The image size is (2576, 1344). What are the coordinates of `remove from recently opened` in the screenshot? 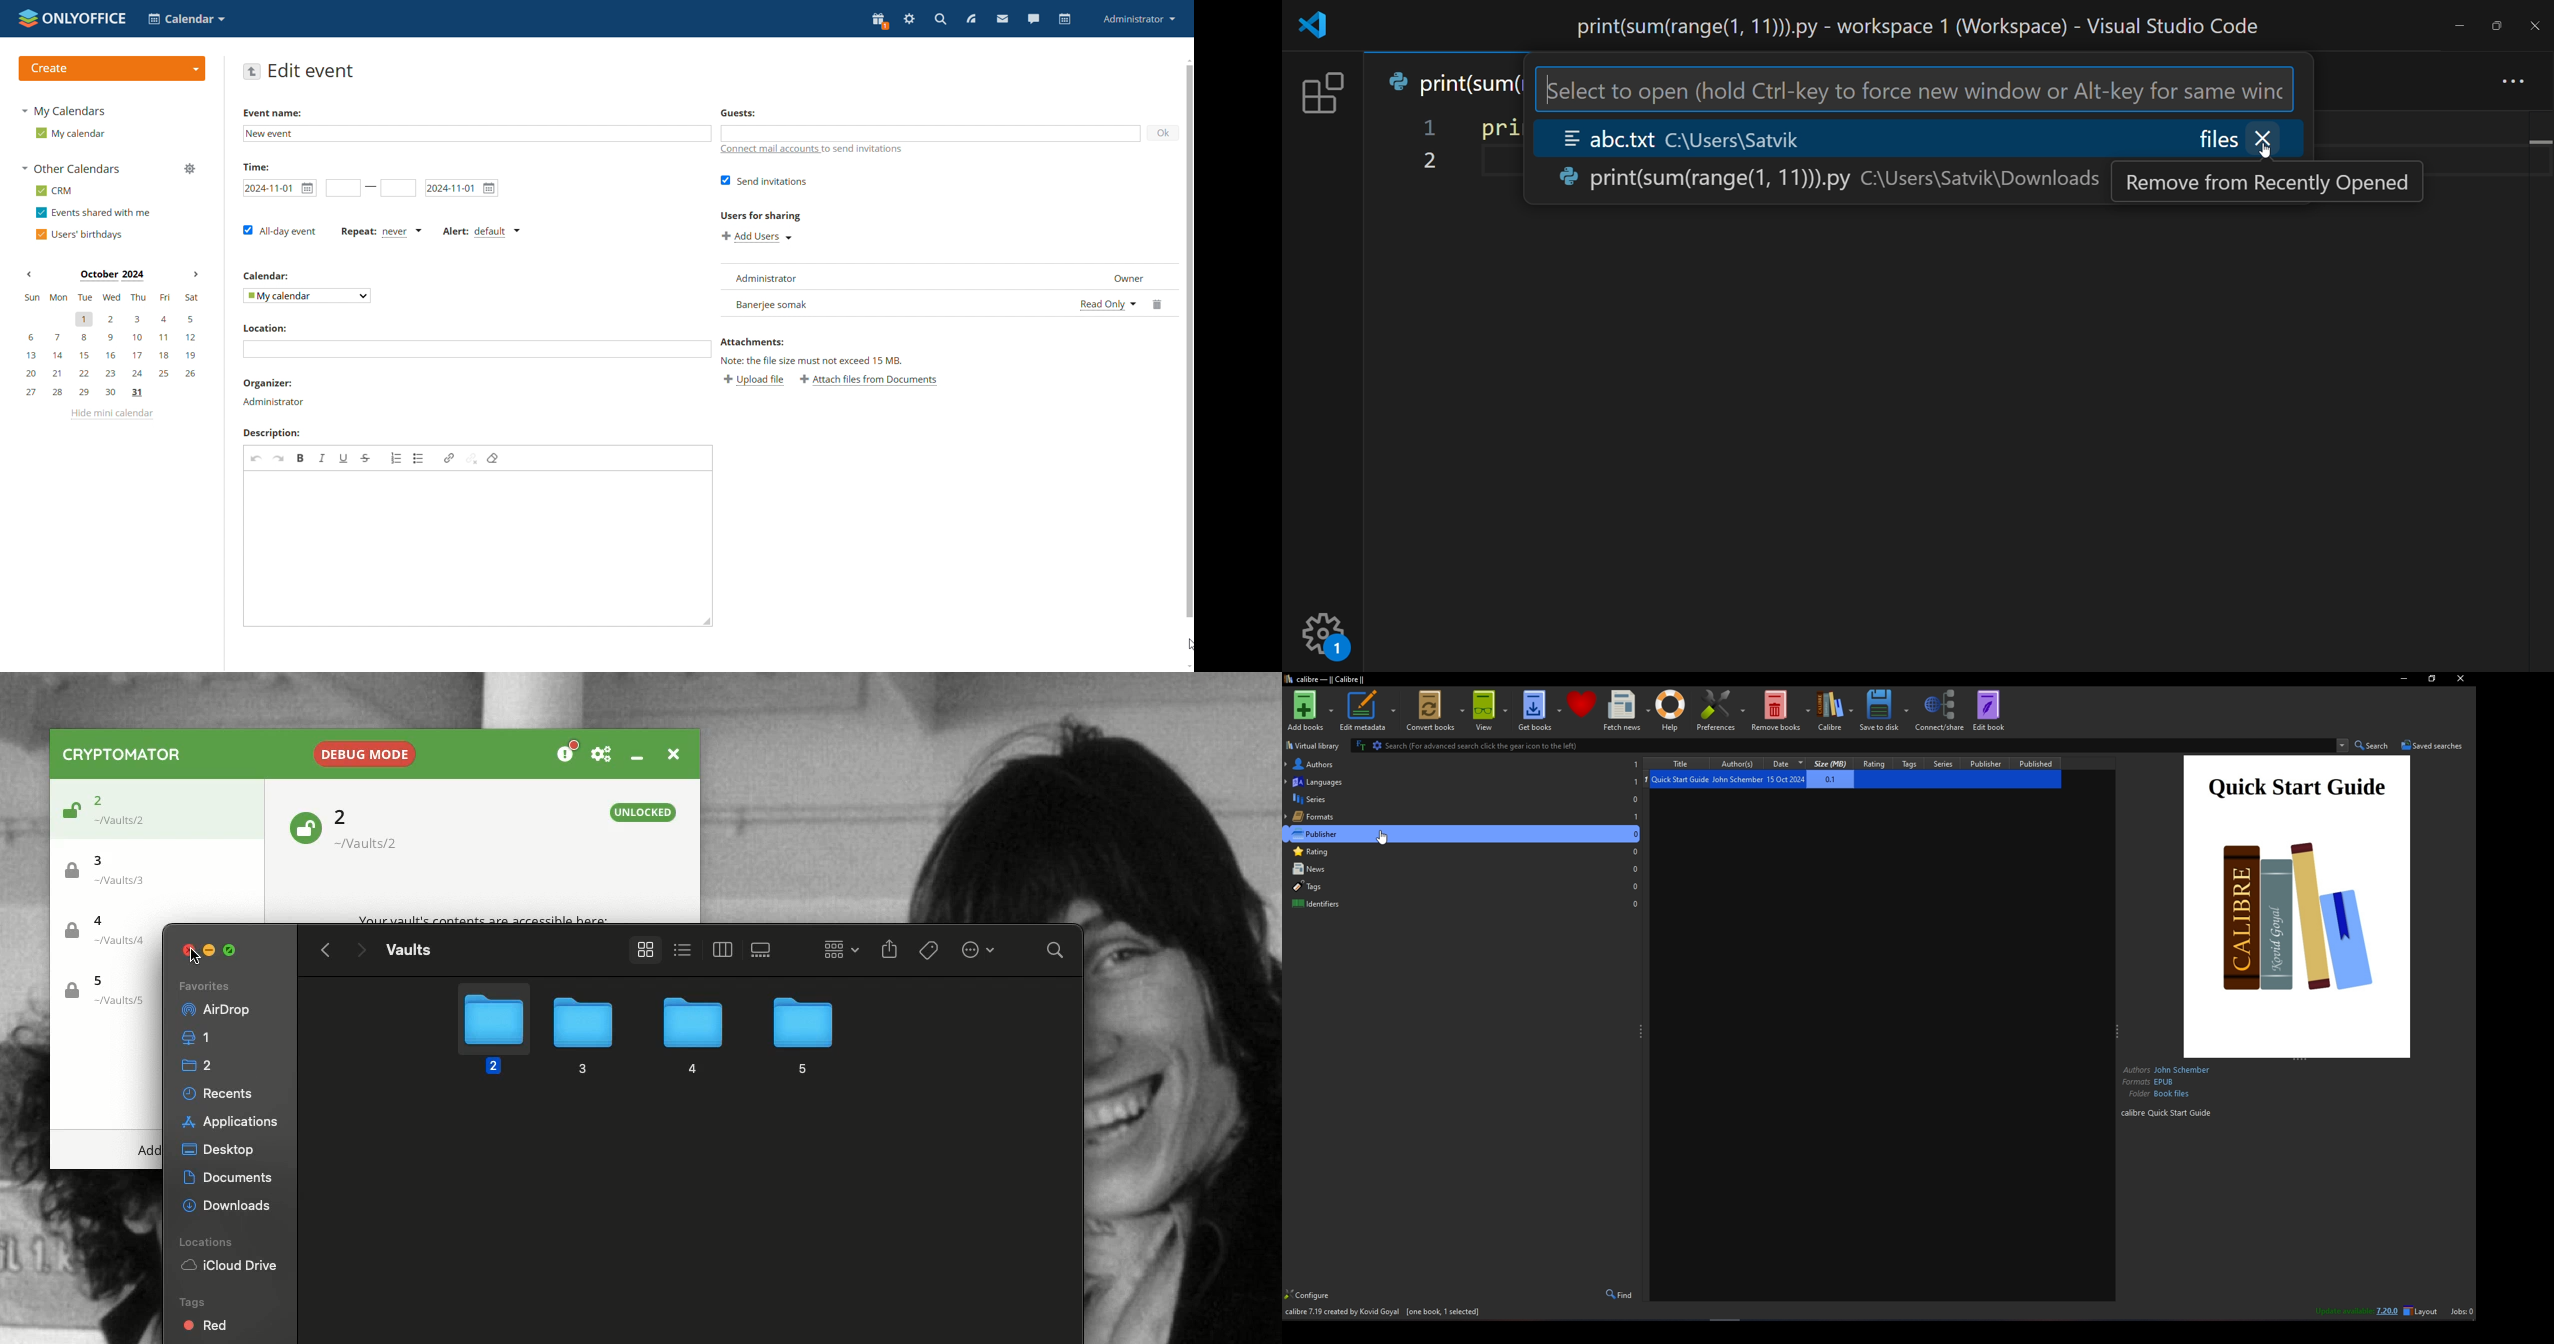 It's located at (2269, 182).